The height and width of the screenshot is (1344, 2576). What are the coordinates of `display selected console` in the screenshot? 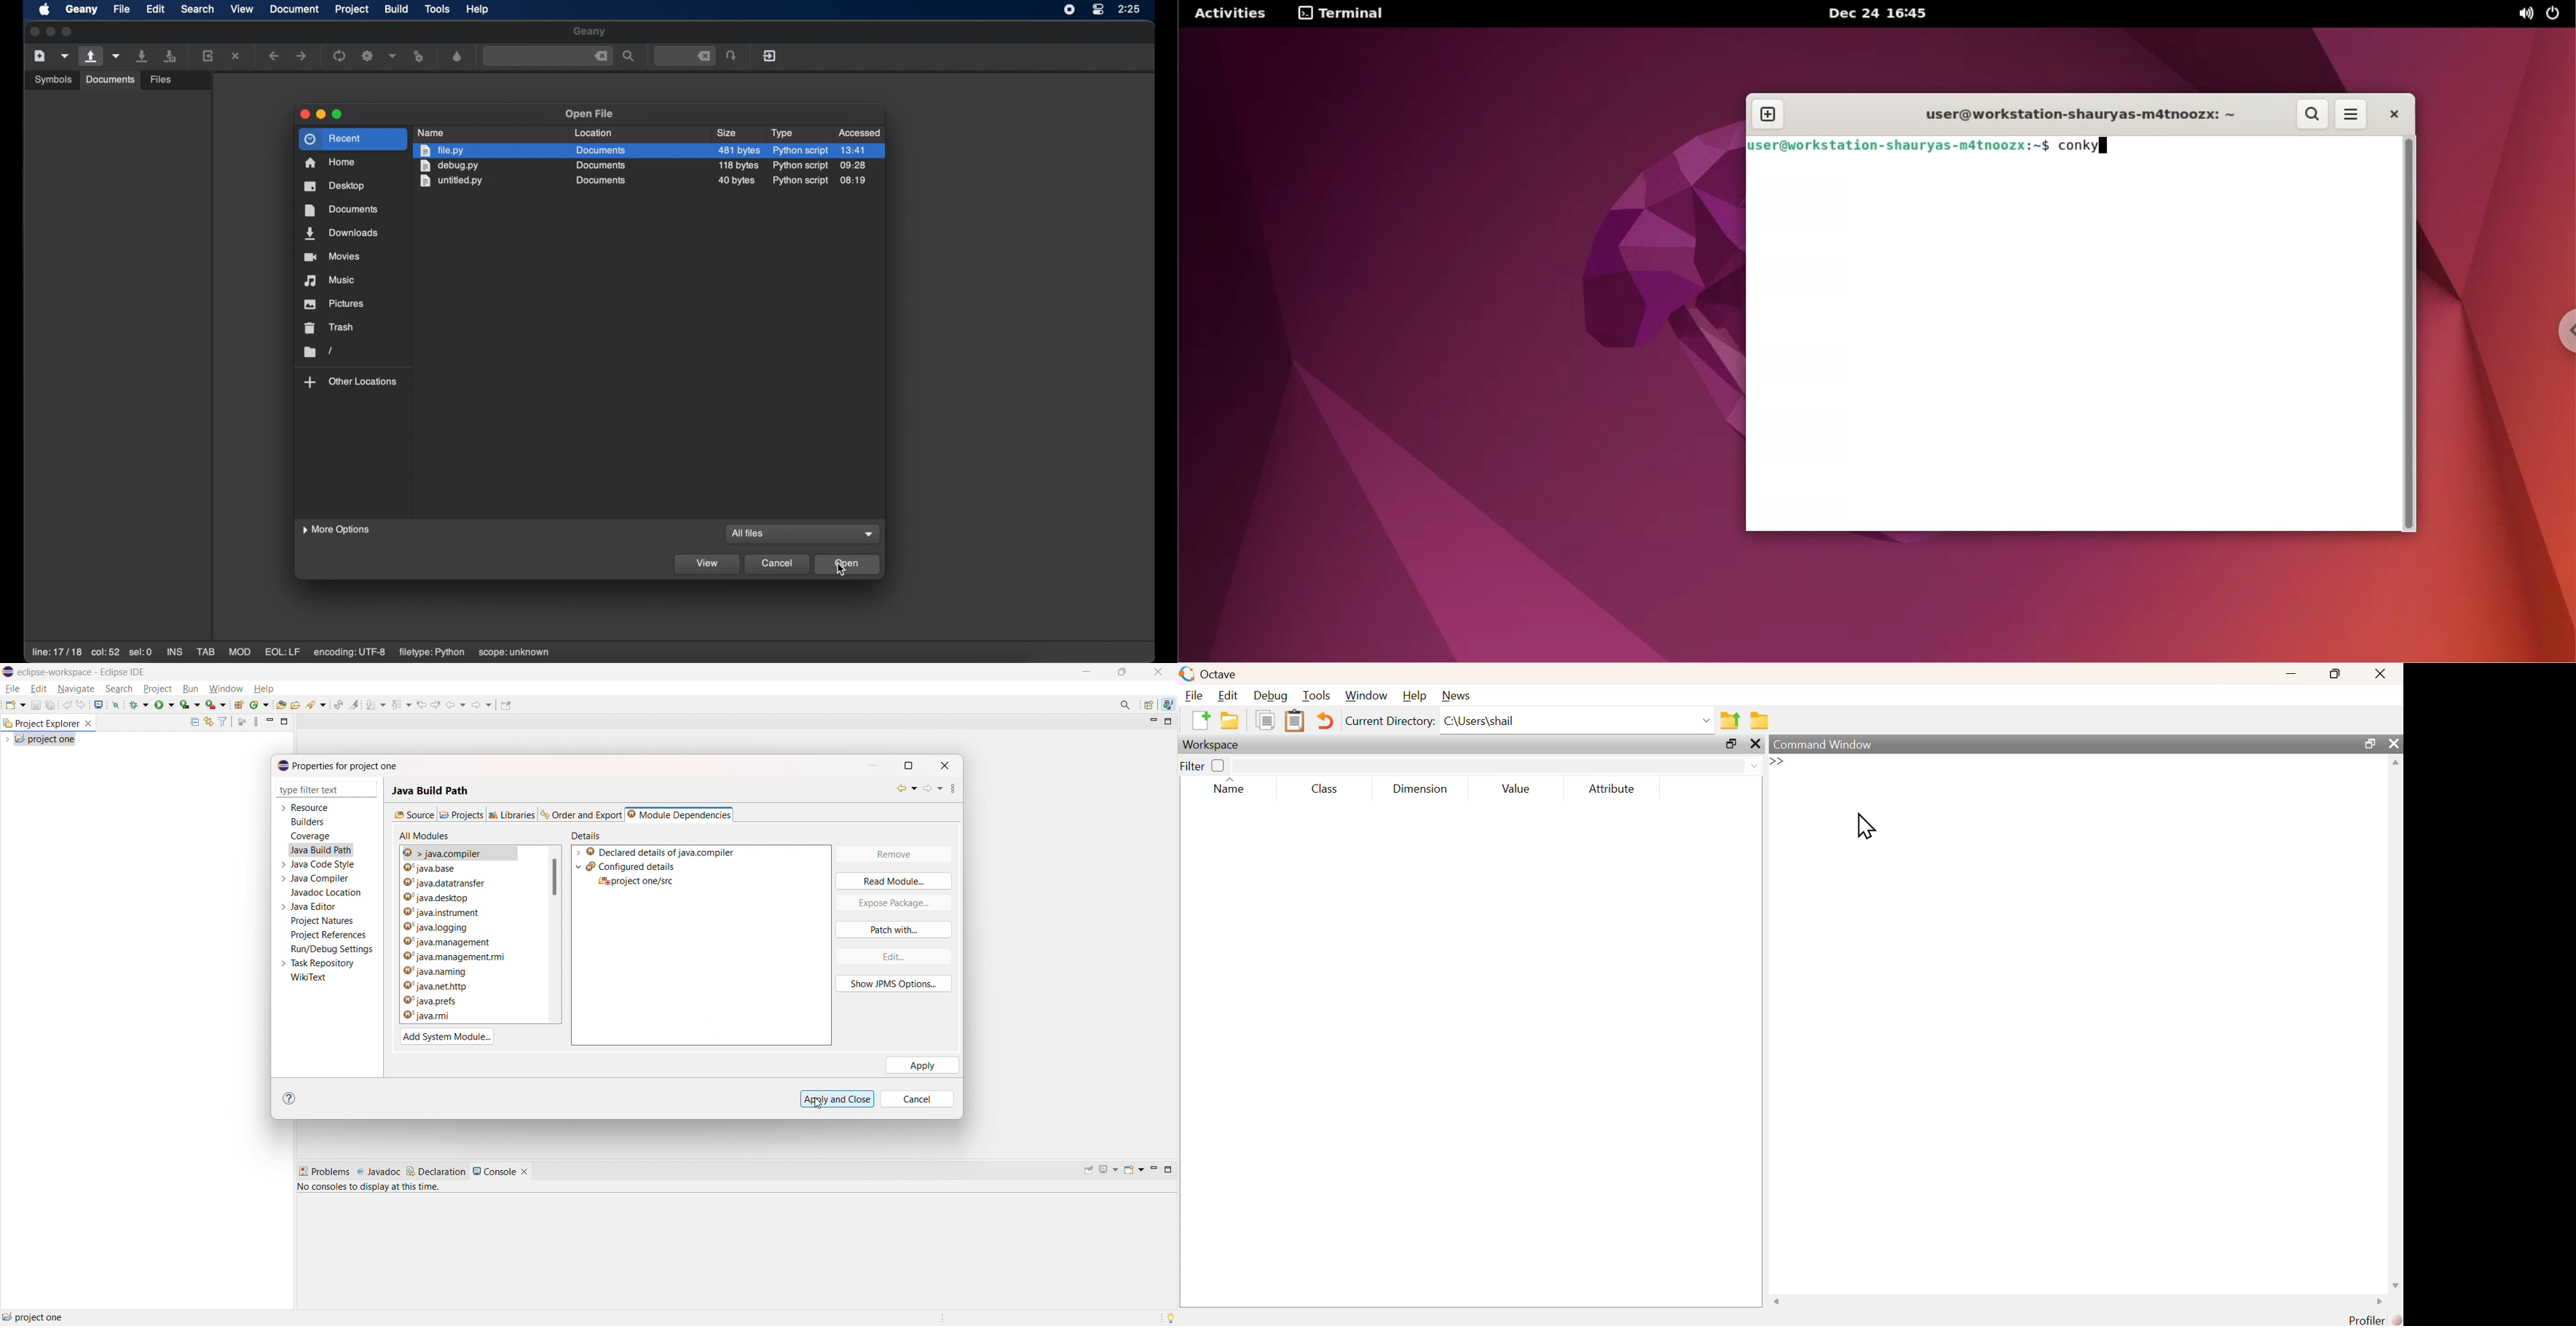 It's located at (1110, 1169).